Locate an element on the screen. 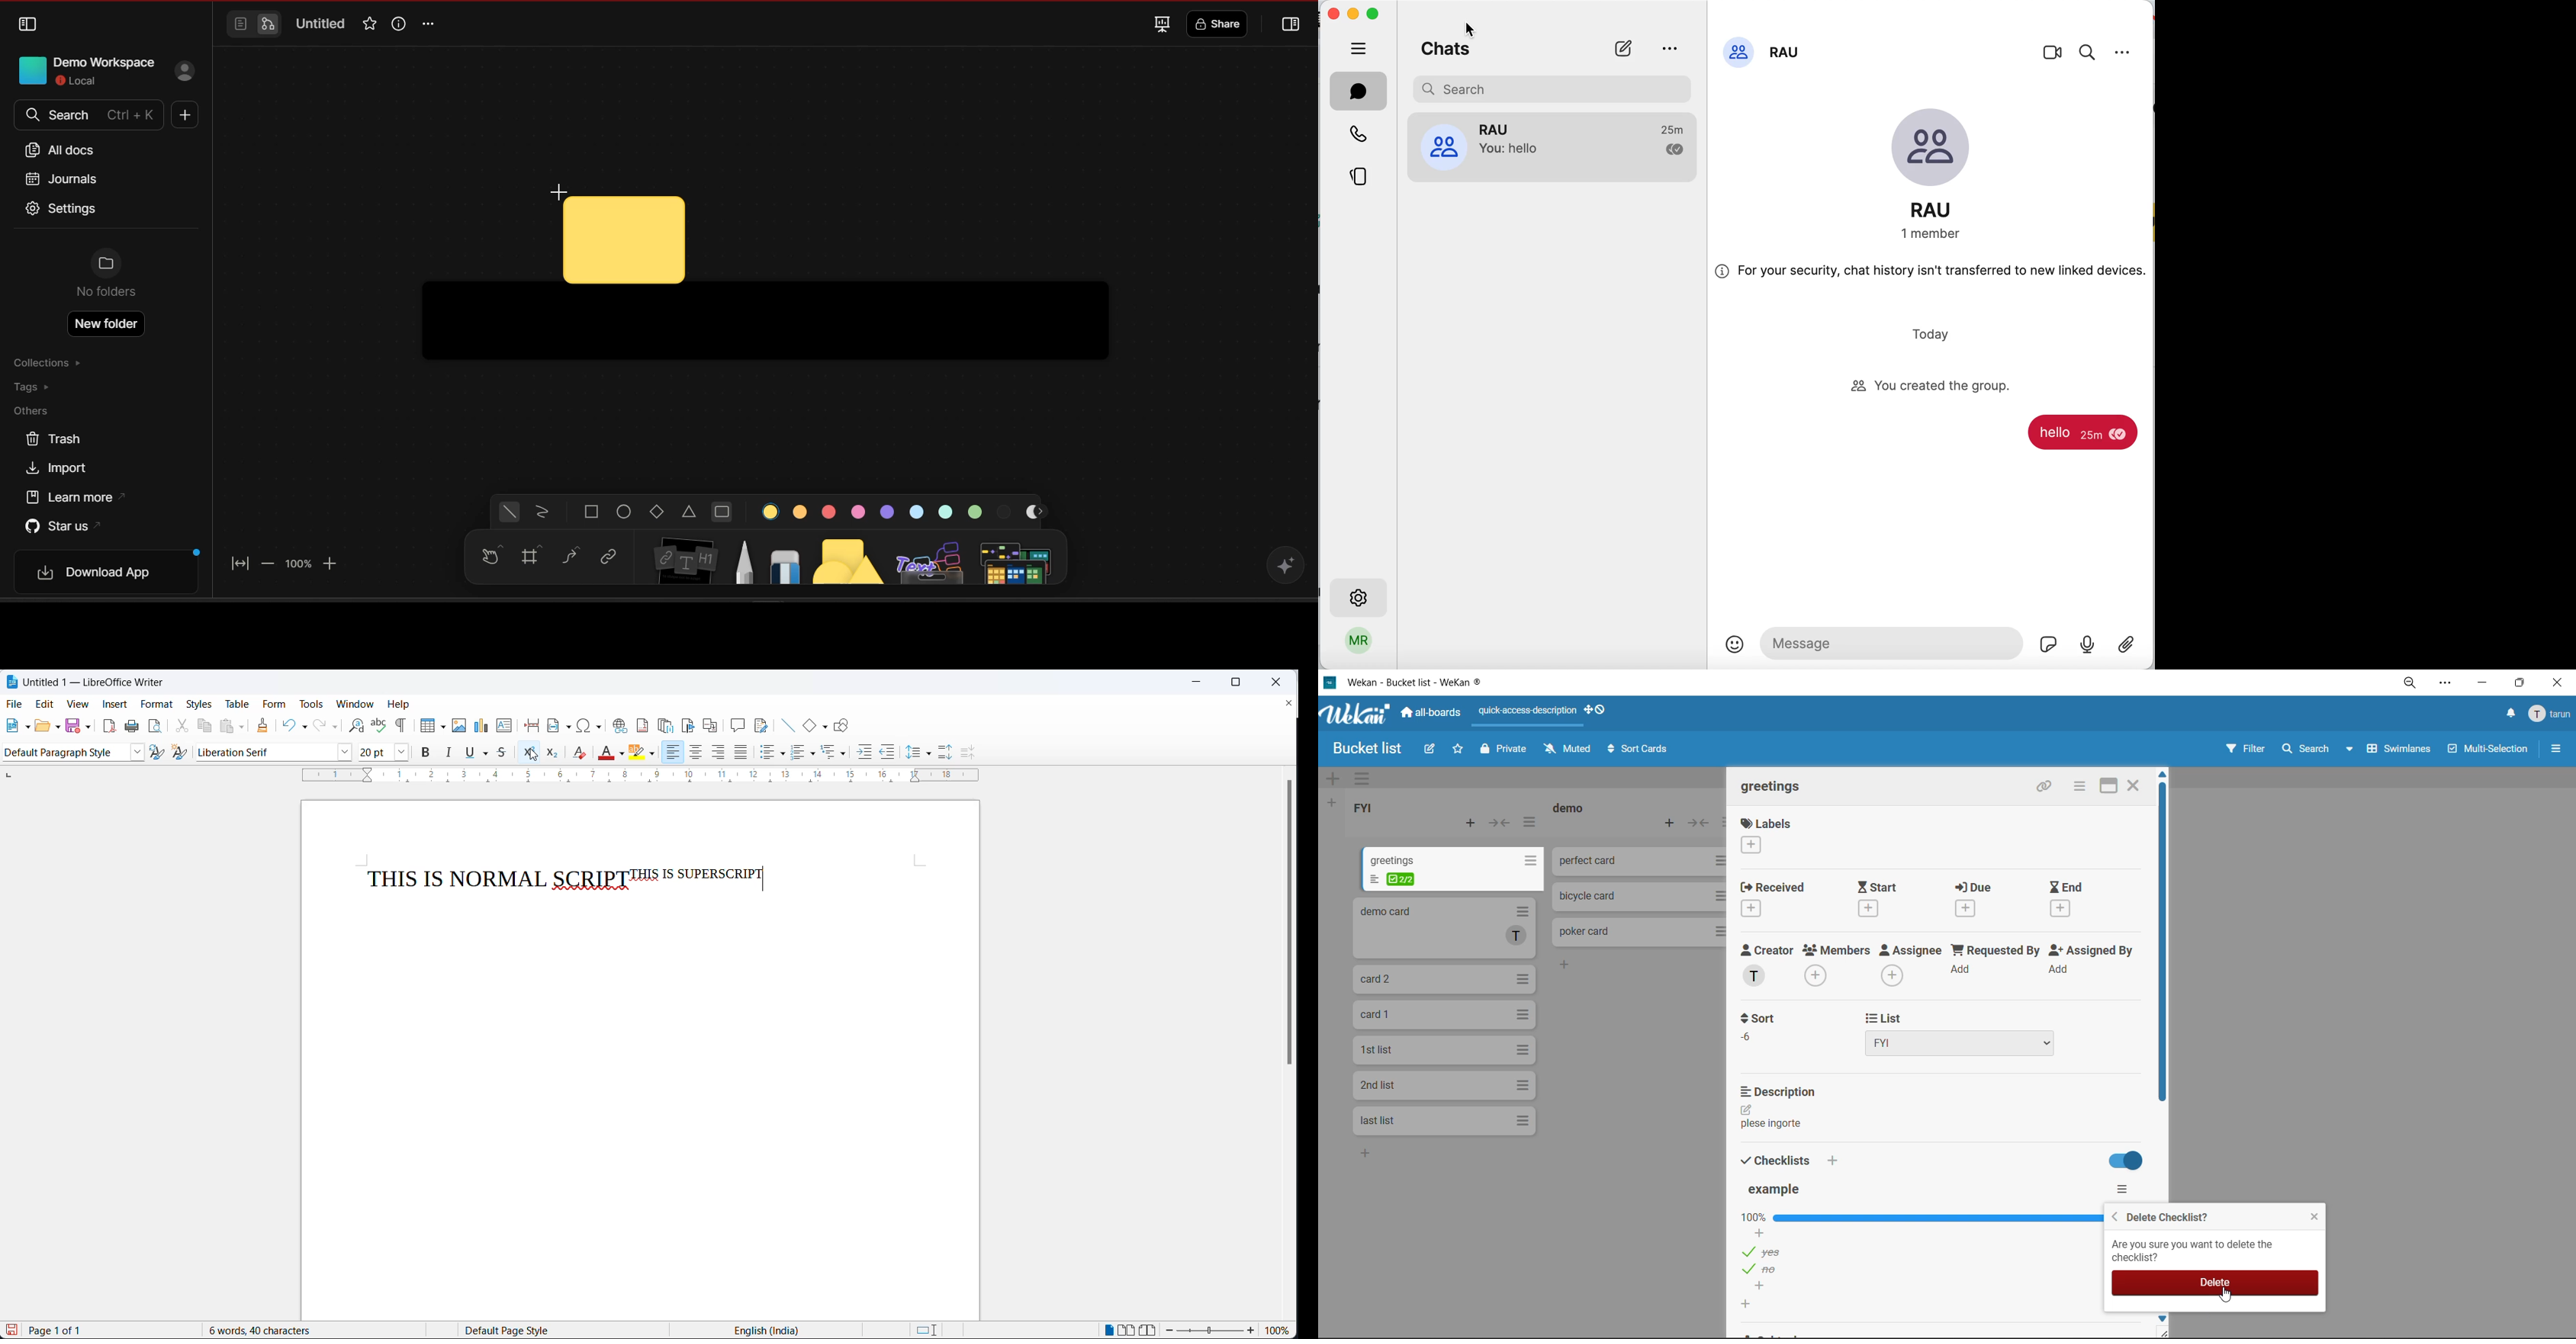 Image resolution: width=2576 pixels, height=1344 pixels. Close is located at coordinates (2138, 785).